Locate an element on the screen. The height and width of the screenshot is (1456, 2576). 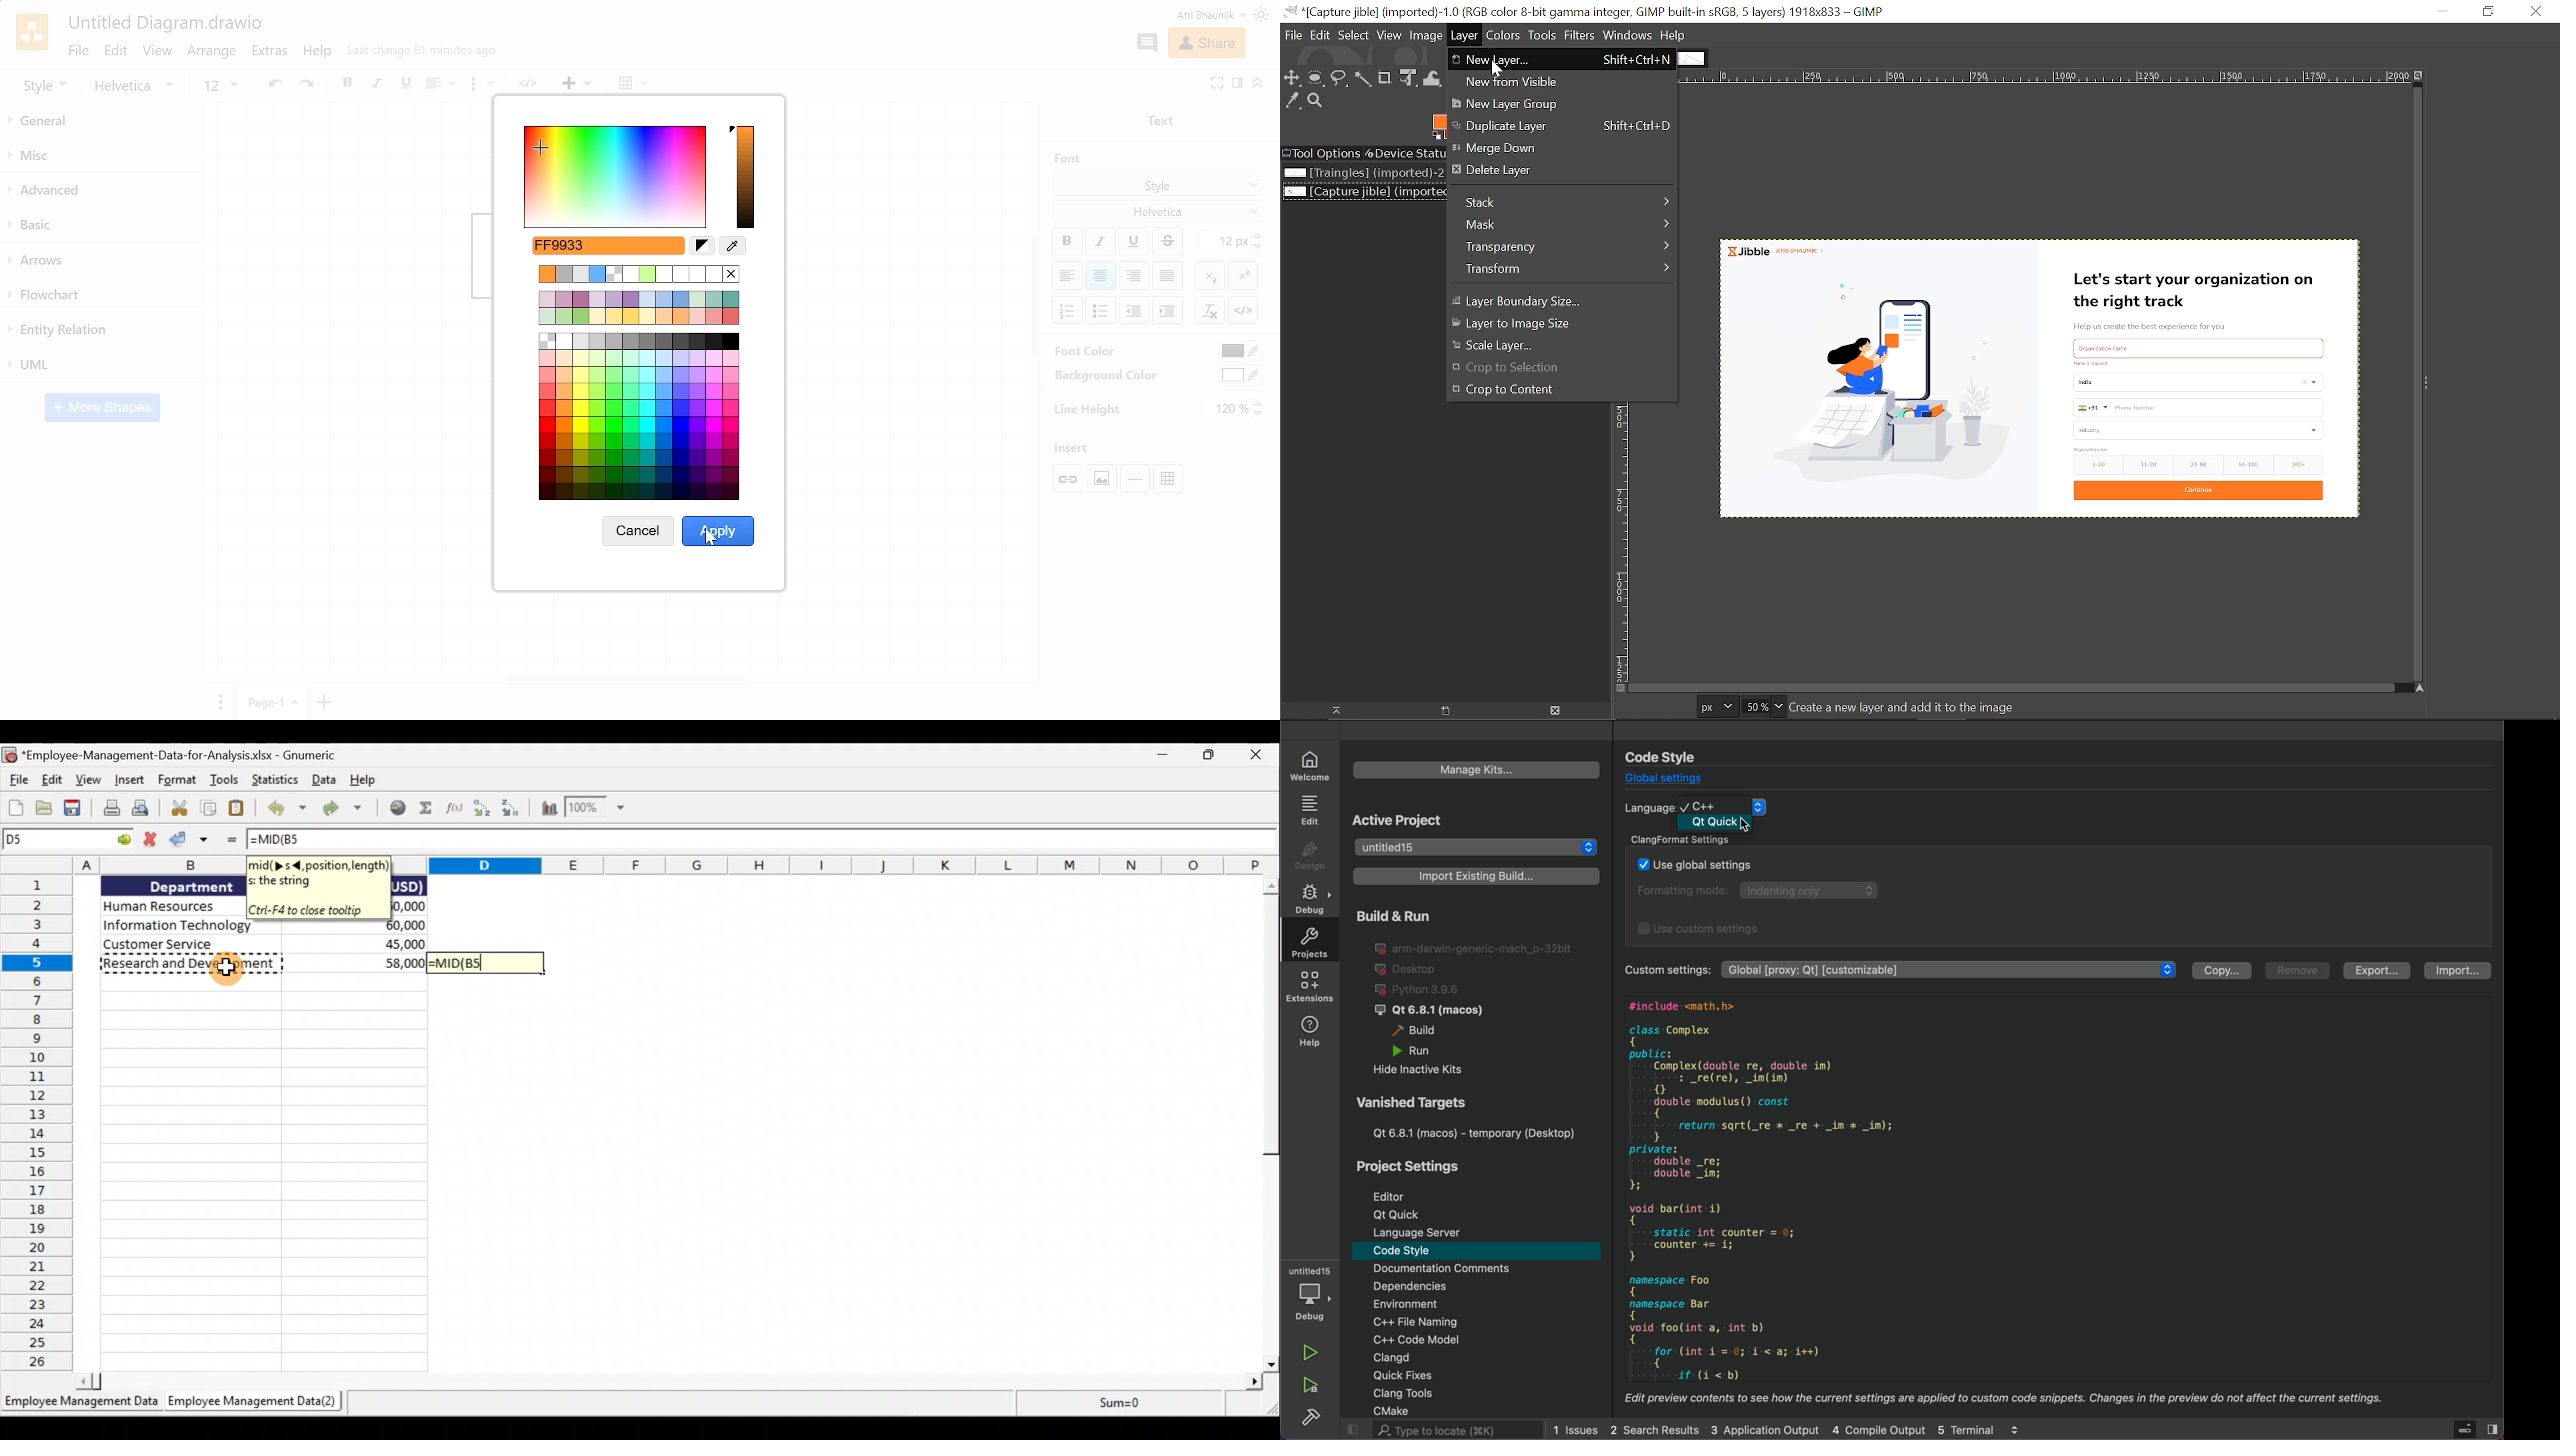
Current image is located at coordinates (2040, 372).